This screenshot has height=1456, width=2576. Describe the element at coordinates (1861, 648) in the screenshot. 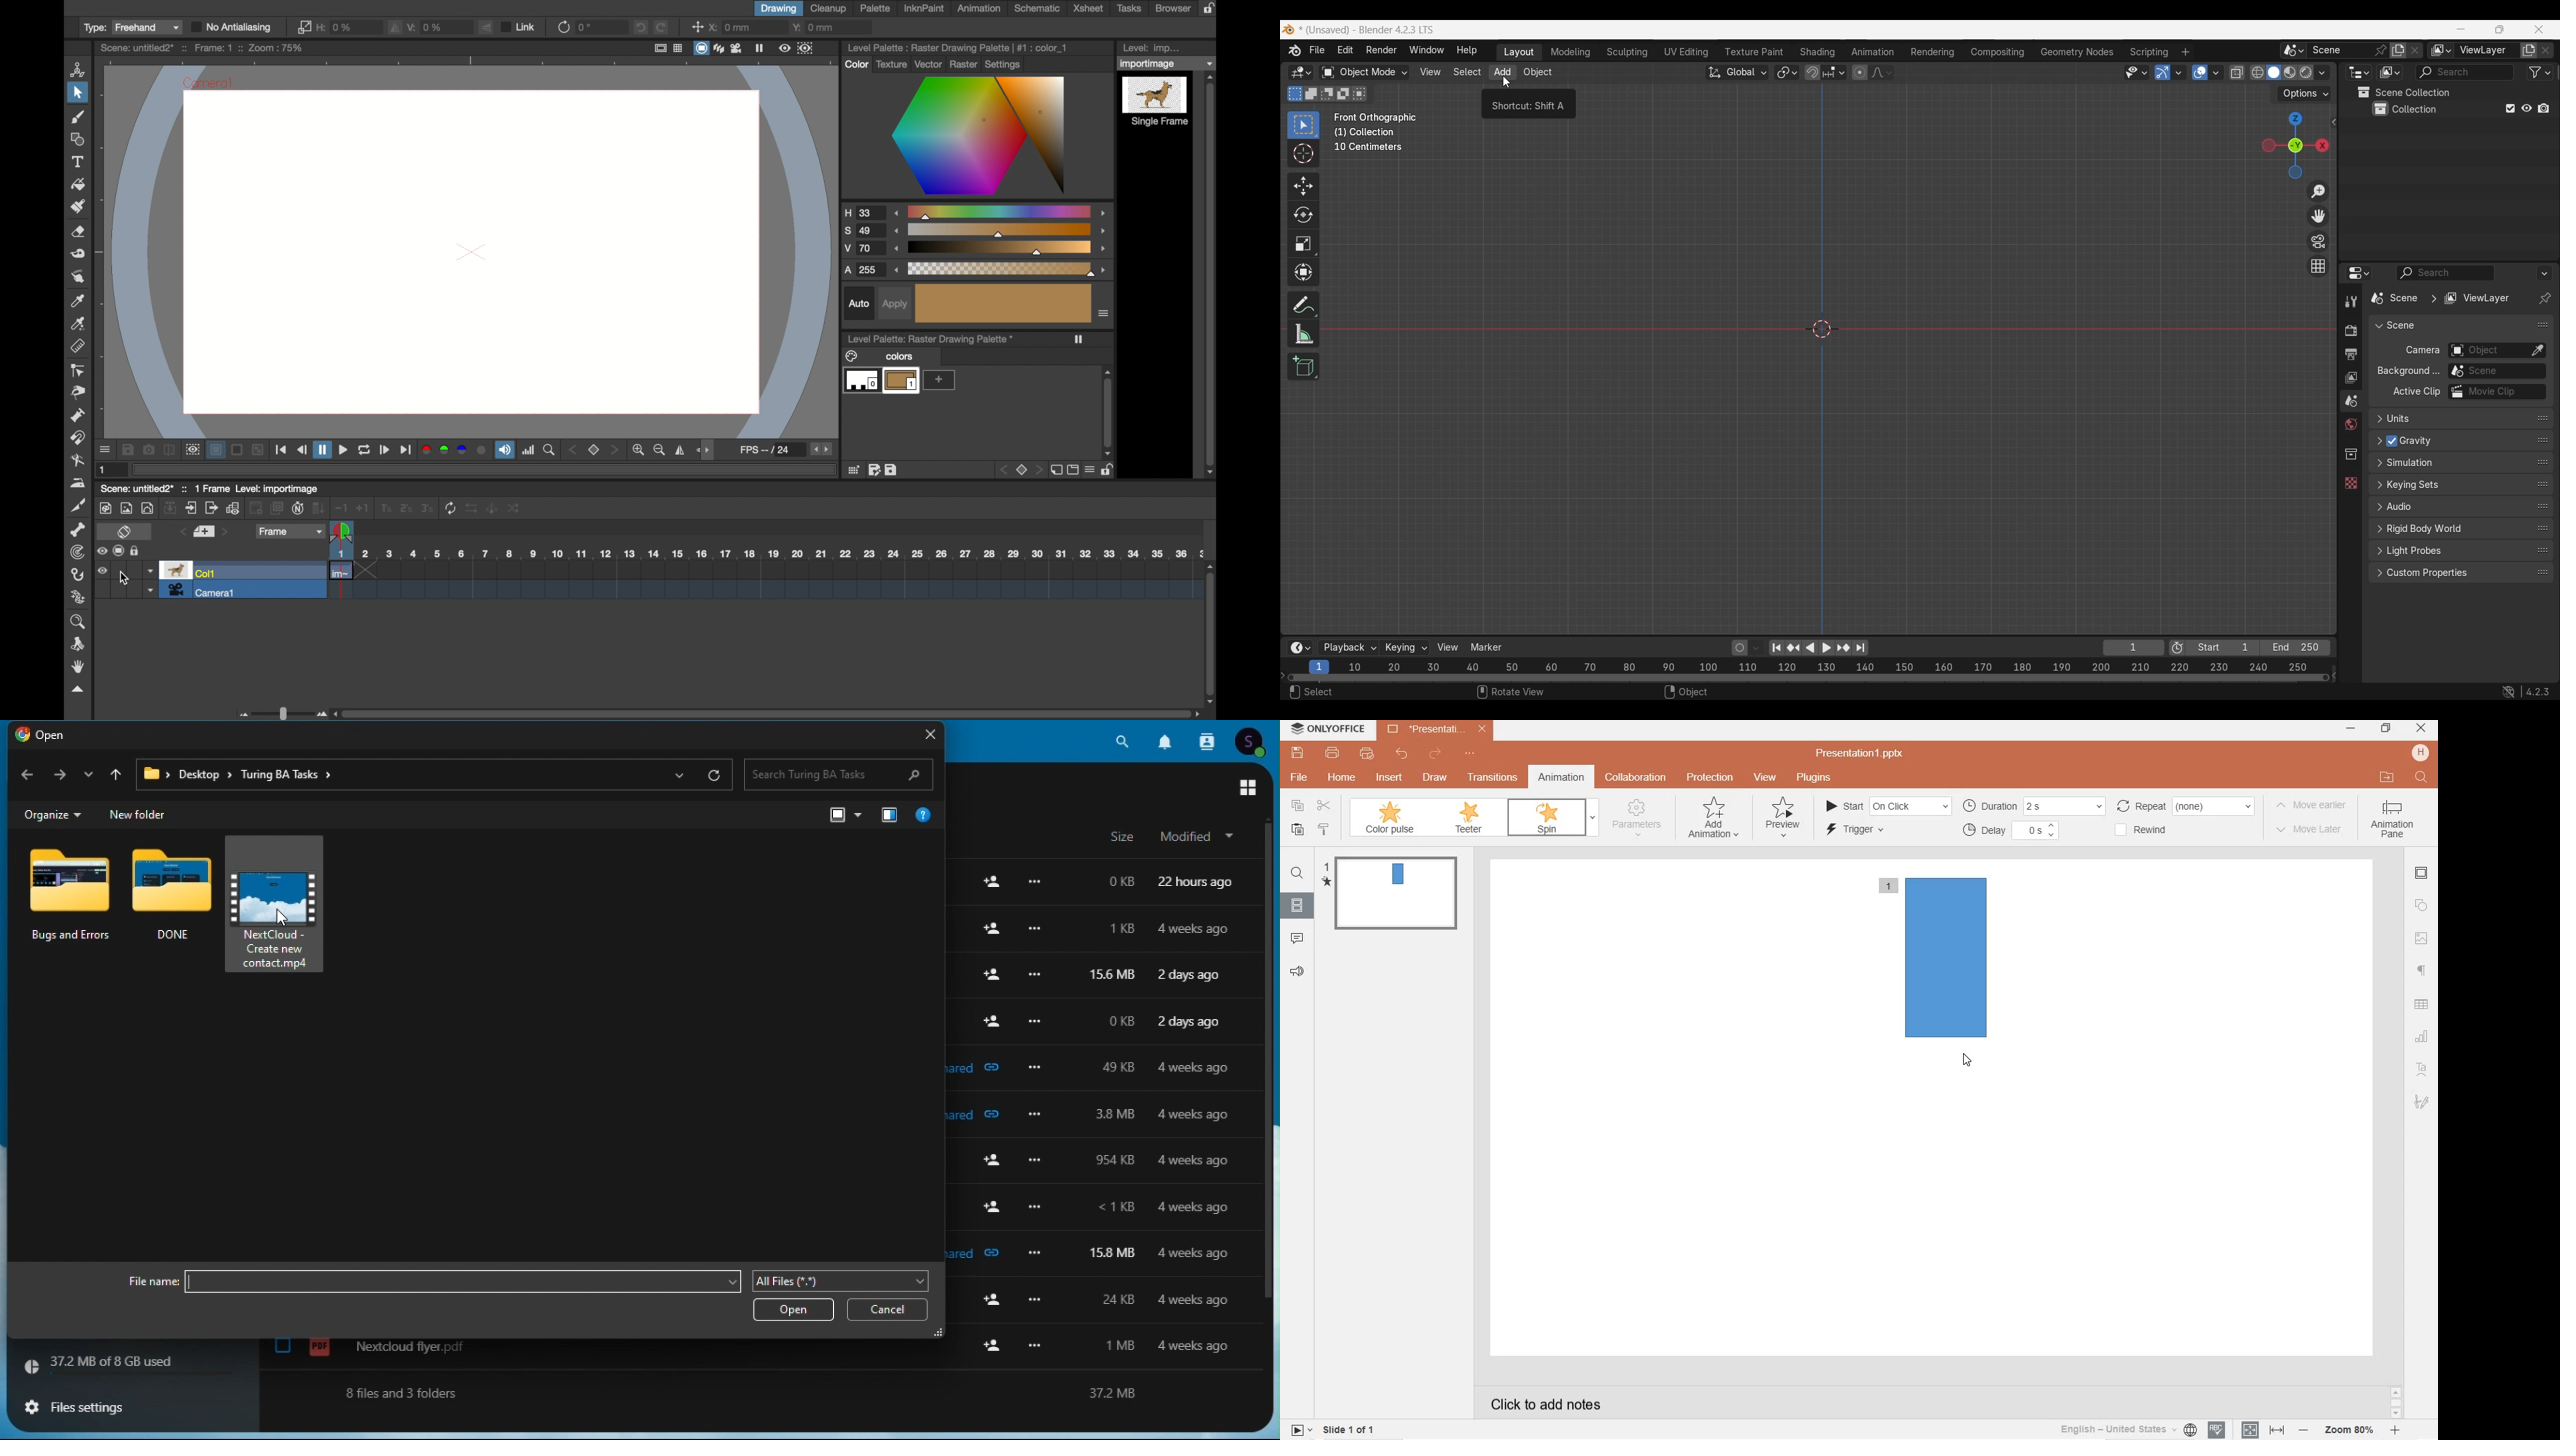

I see `Jump to end point` at that location.